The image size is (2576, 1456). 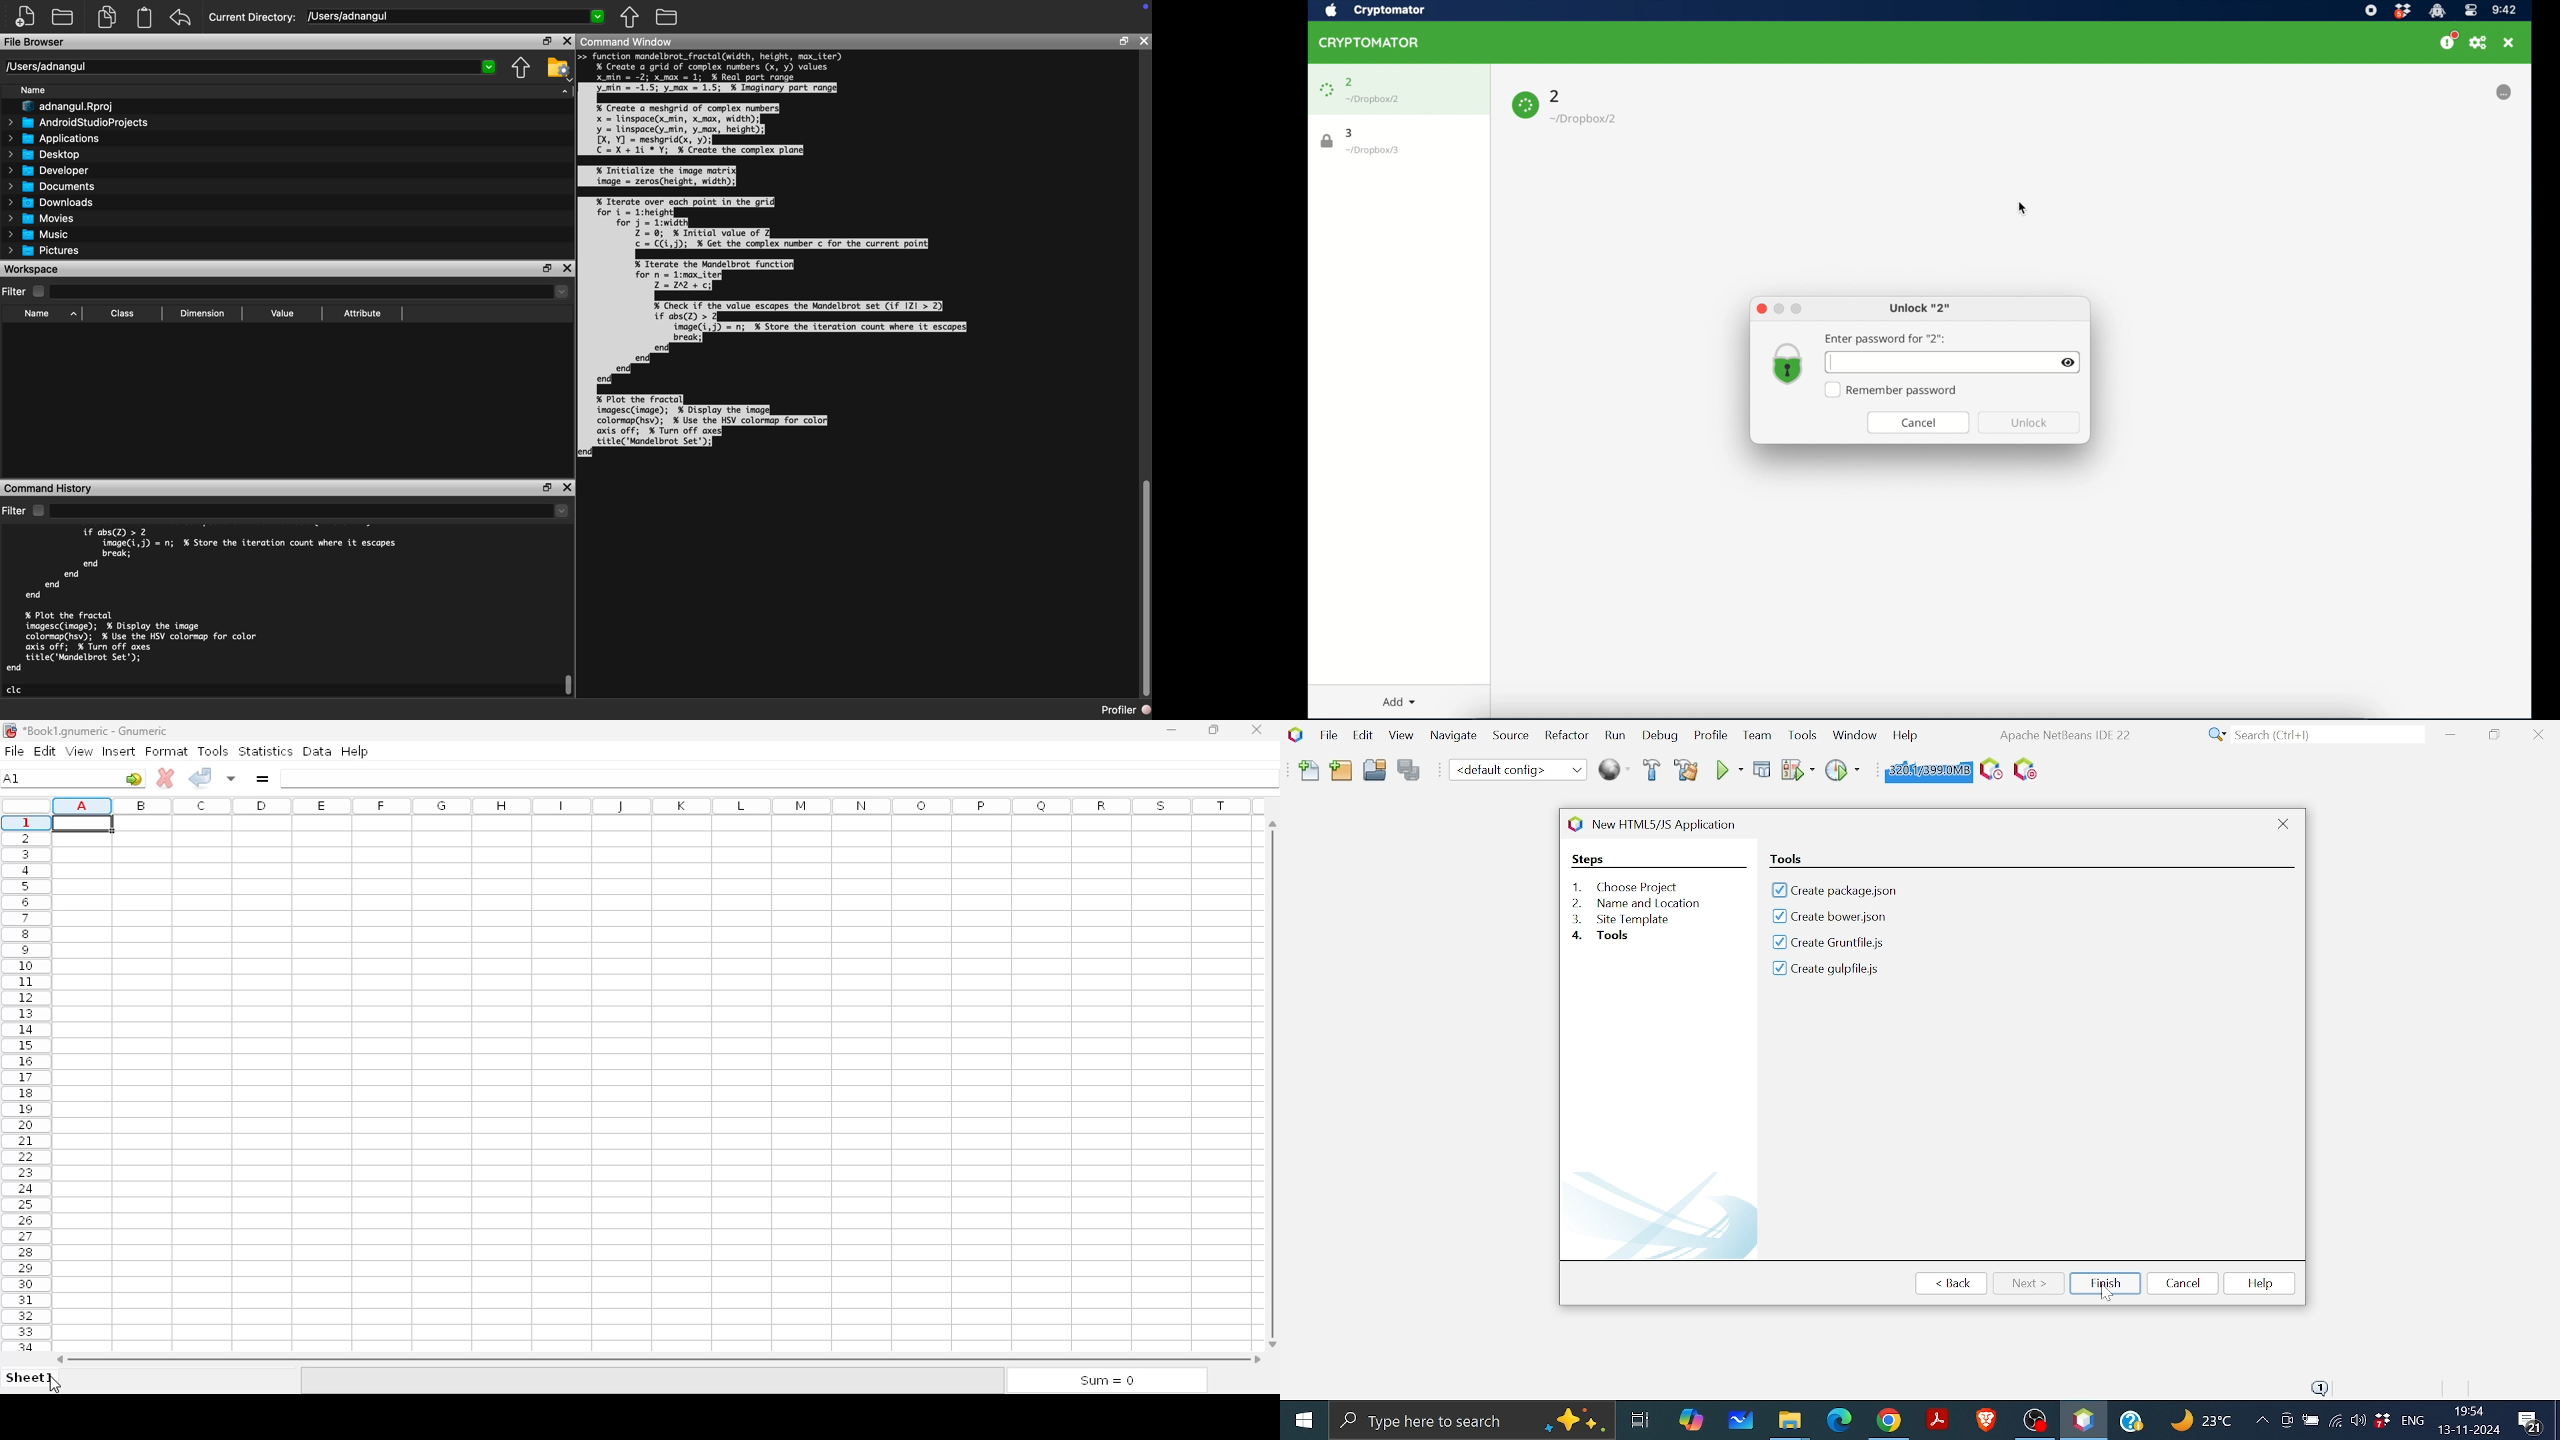 What do you see at coordinates (1306, 1419) in the screenshot?
I see `Start` at bounding box center [1306, 1419].